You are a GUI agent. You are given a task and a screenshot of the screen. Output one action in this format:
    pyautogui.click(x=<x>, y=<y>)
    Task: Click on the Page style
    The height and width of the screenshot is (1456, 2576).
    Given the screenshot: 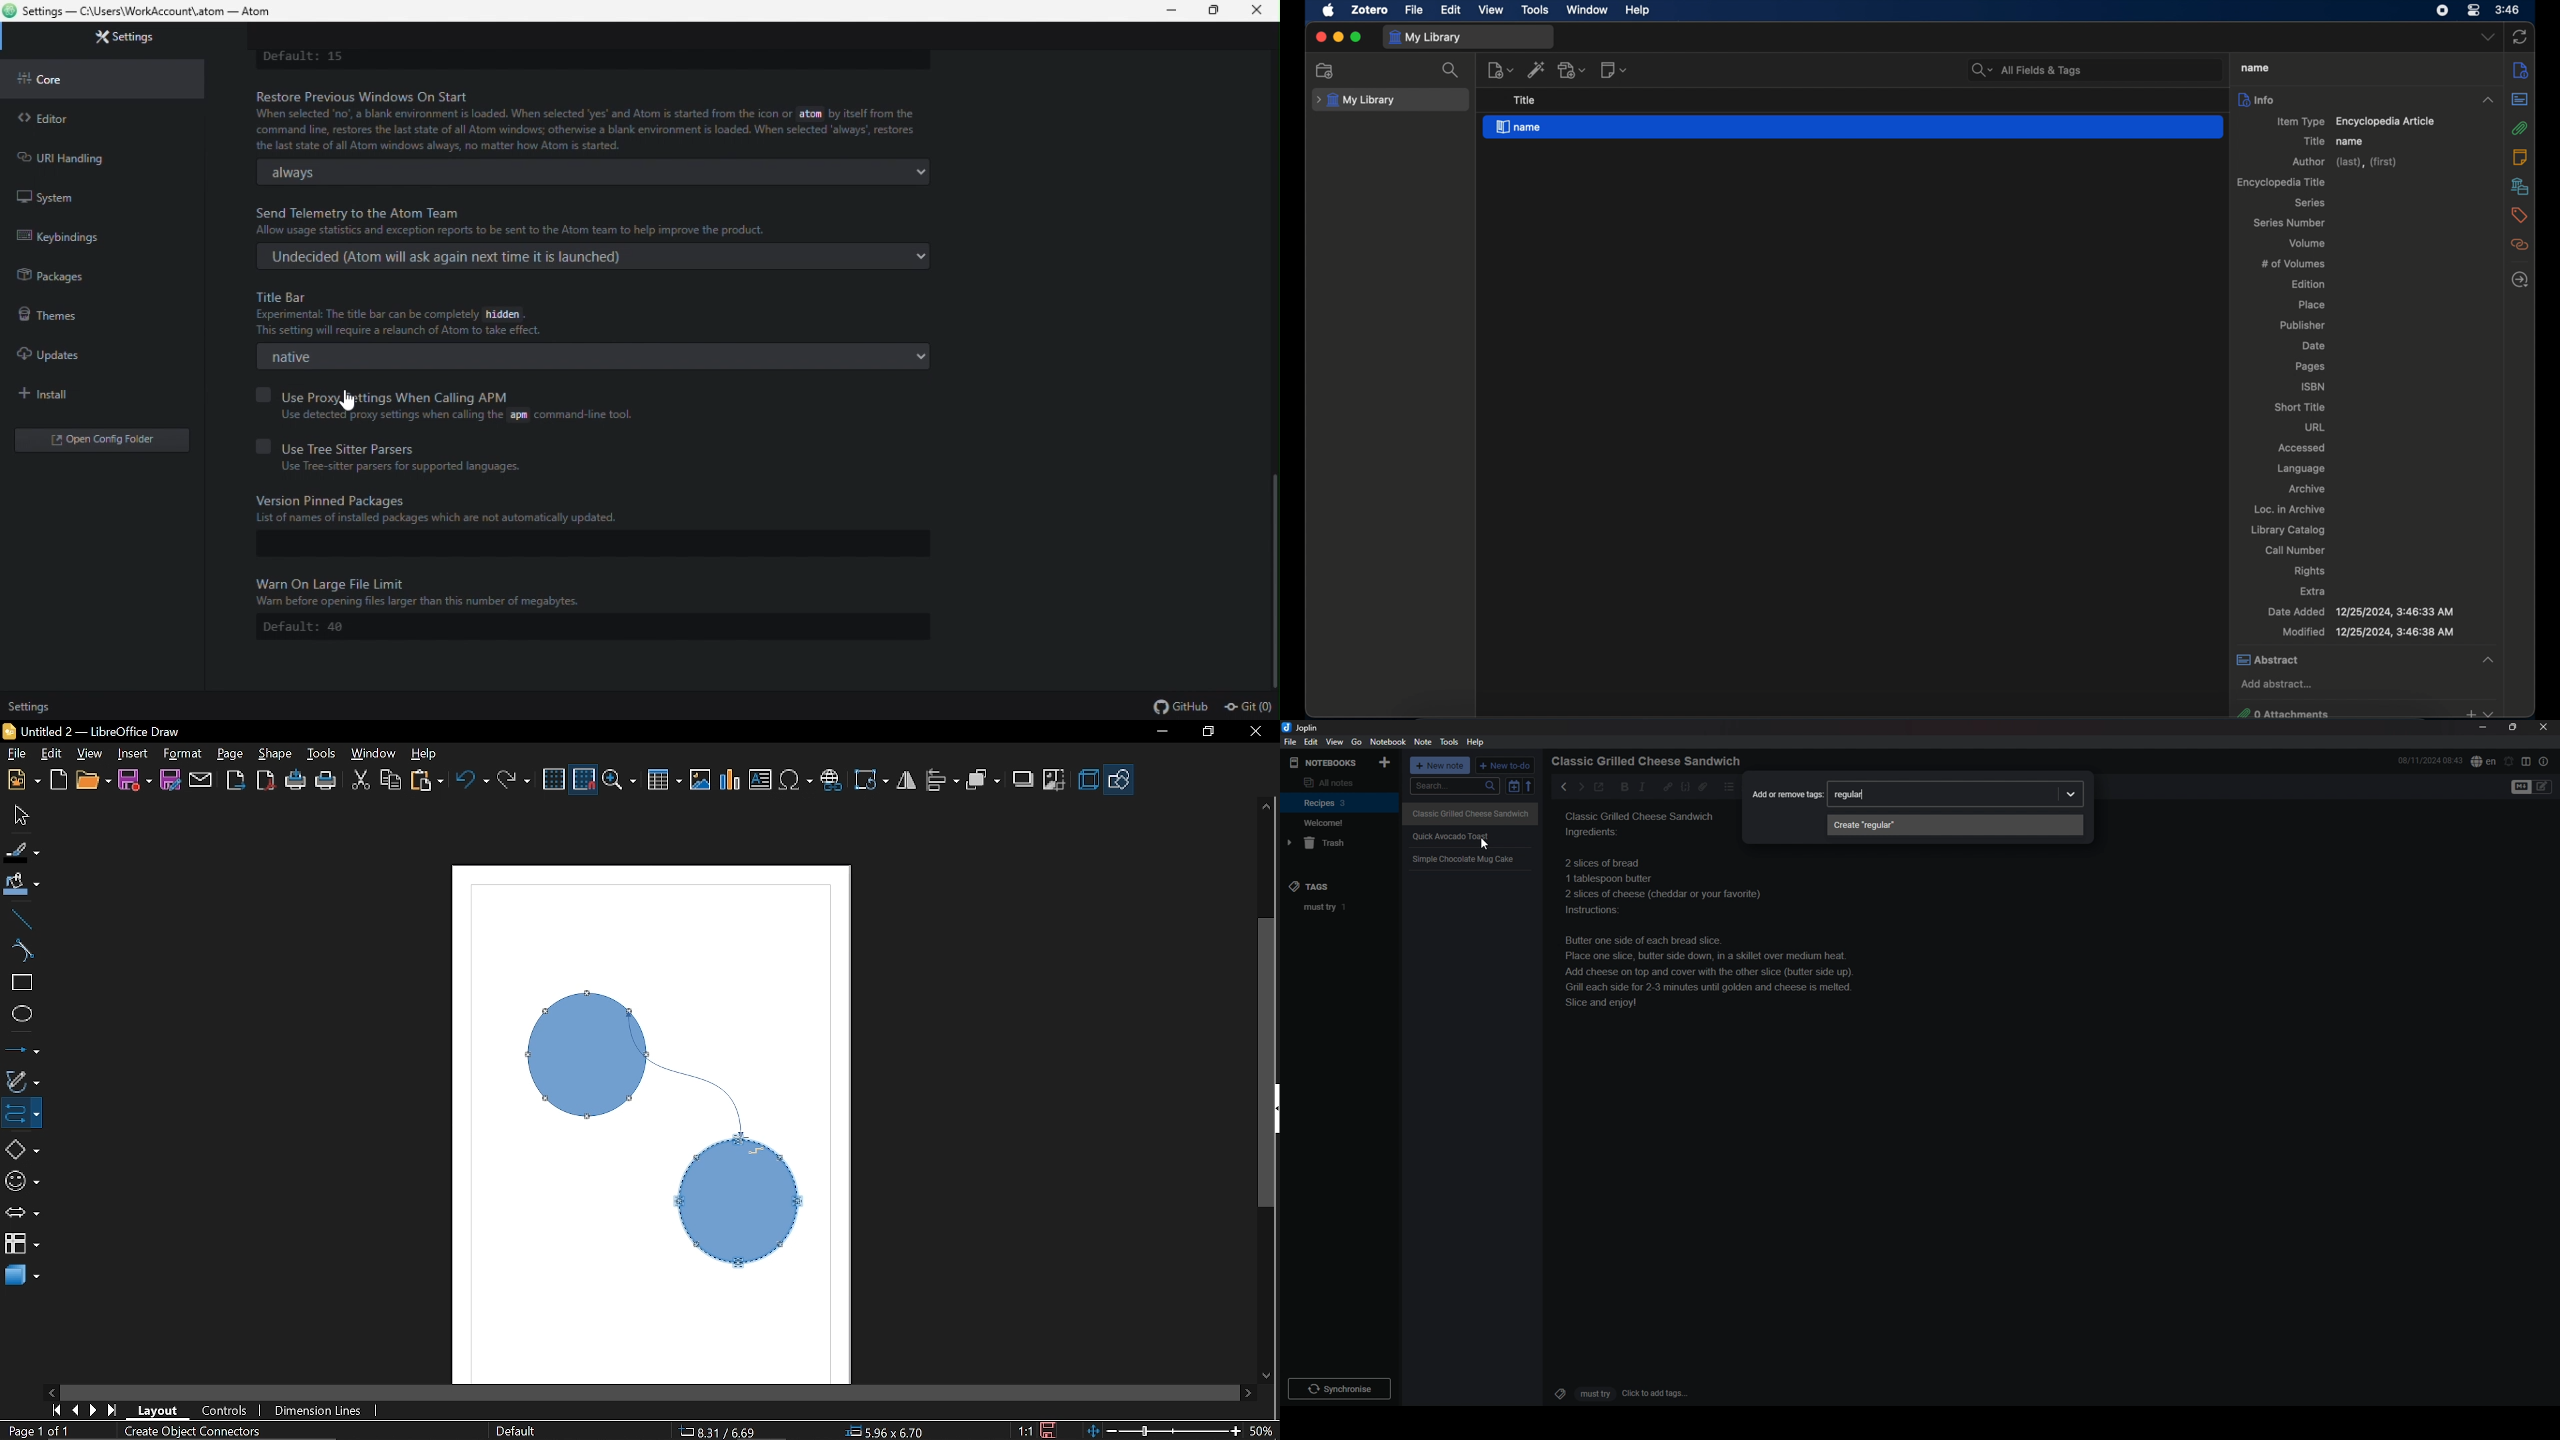 What is the action you would take?
    pyautogui.click(x=516, y=1432)
    